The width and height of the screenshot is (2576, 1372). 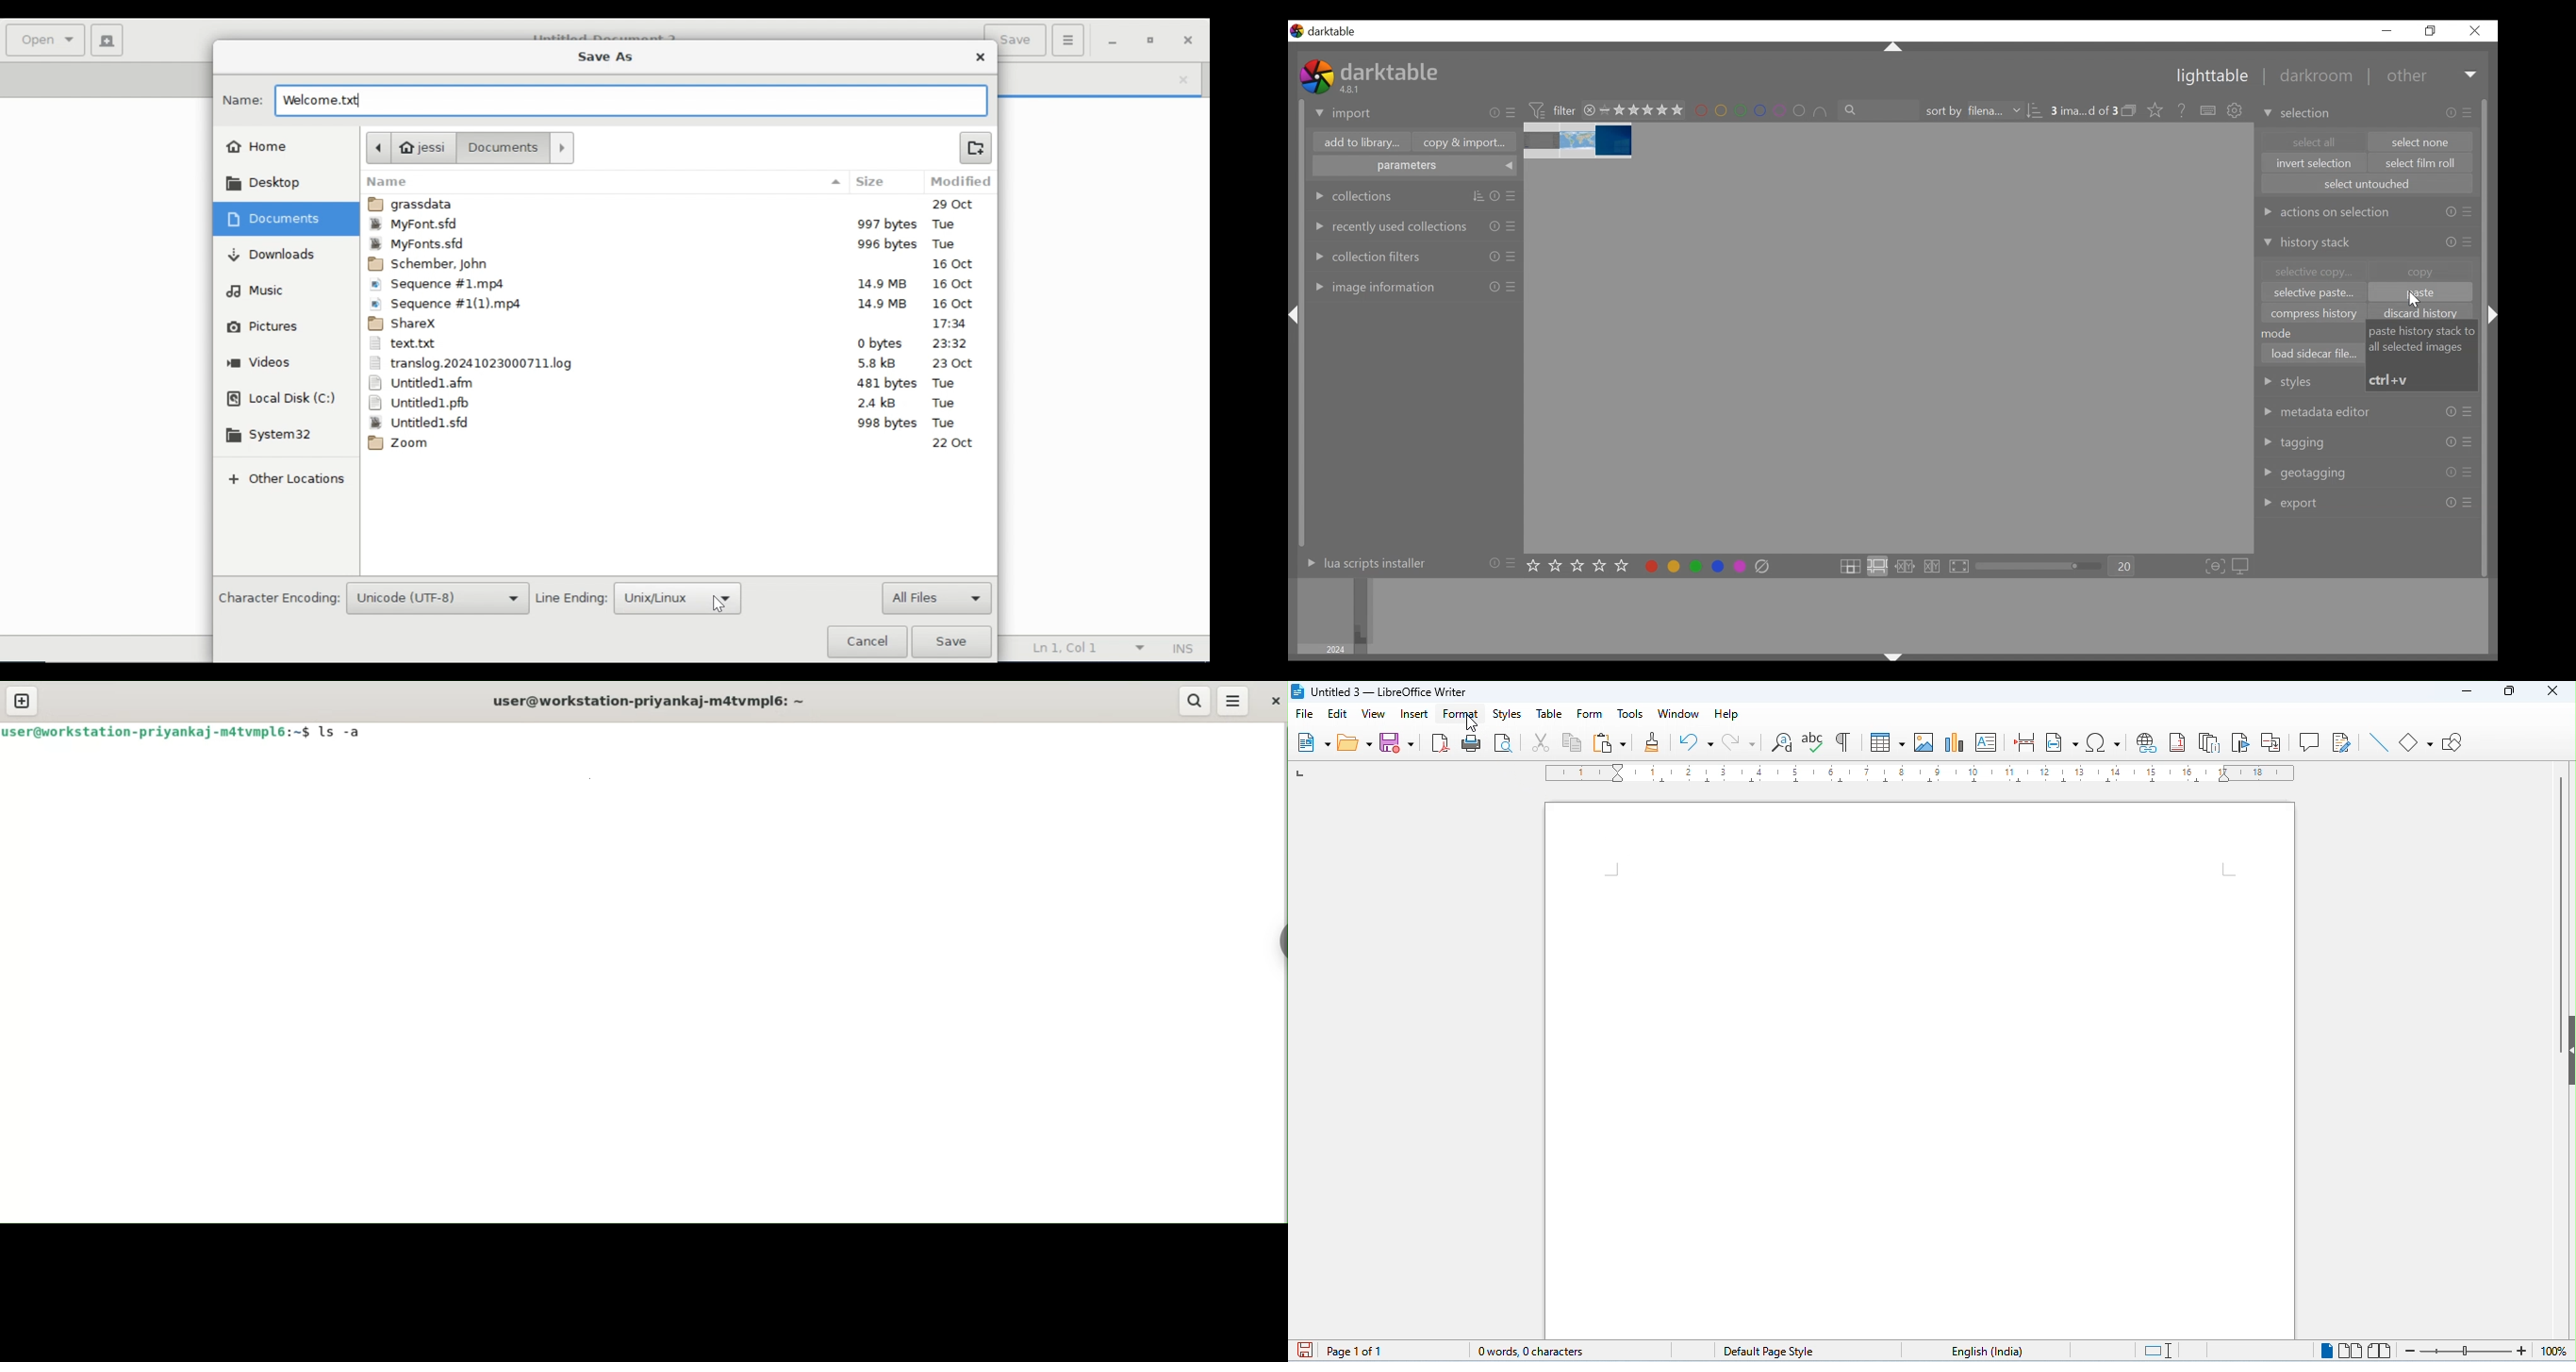 What do you see at coordinates (1726, 715) in the screenshot?
I see `help` at bounding box center [1726, 715].